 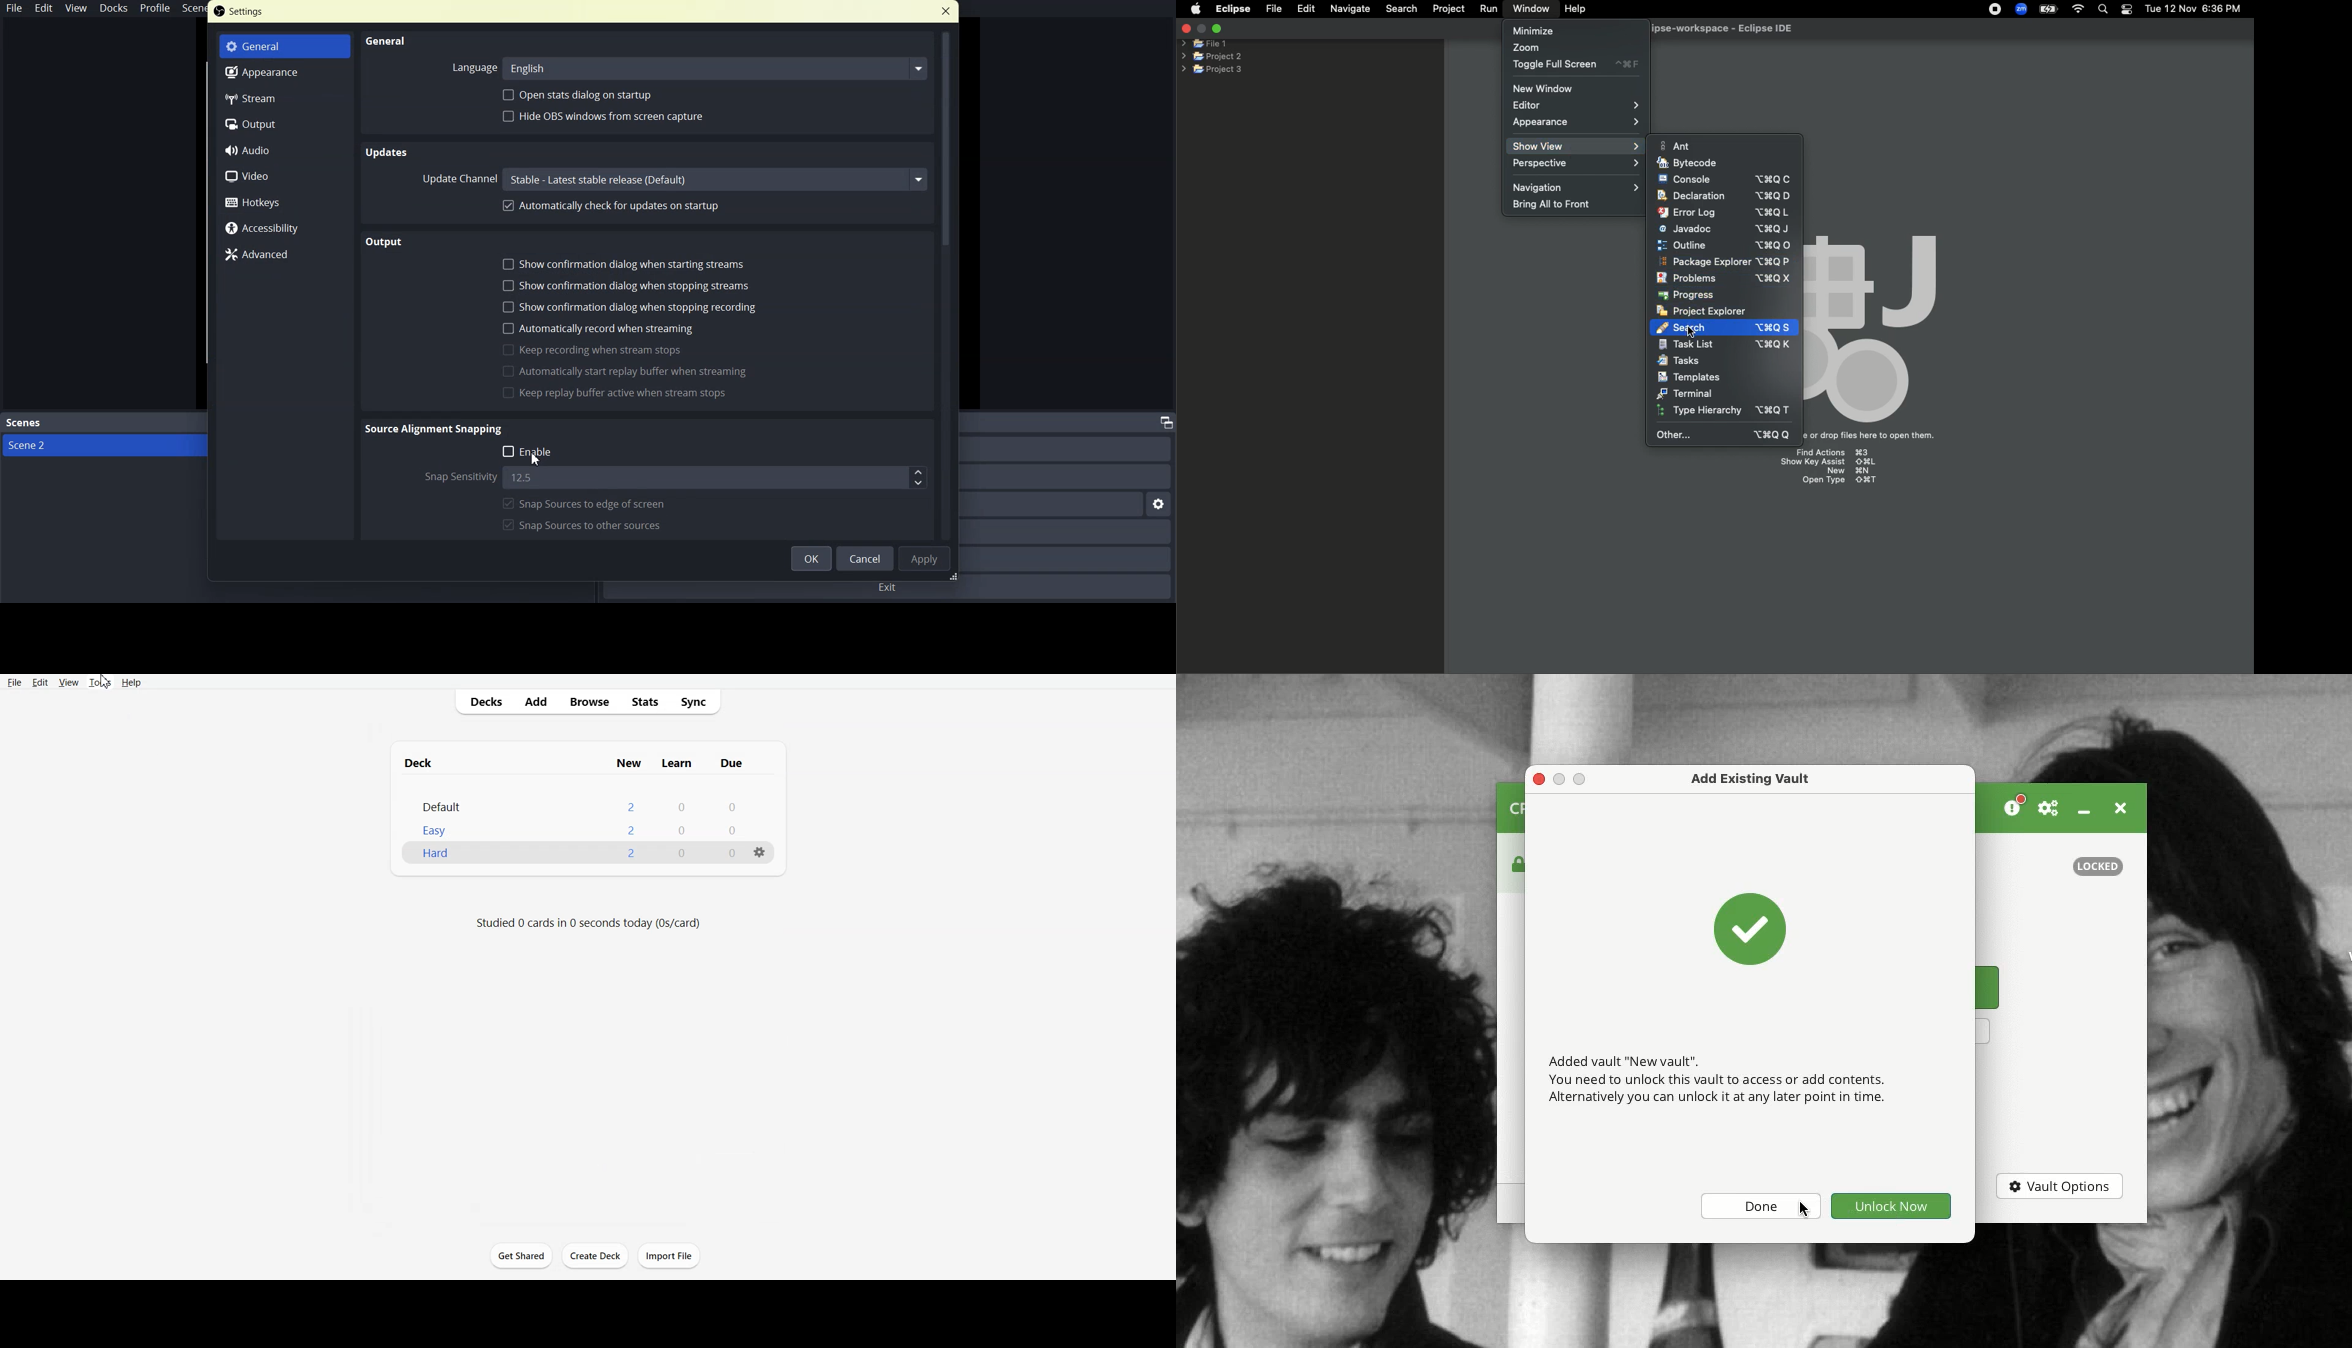 I want to click on Text 1, so click(x=572, y=762).